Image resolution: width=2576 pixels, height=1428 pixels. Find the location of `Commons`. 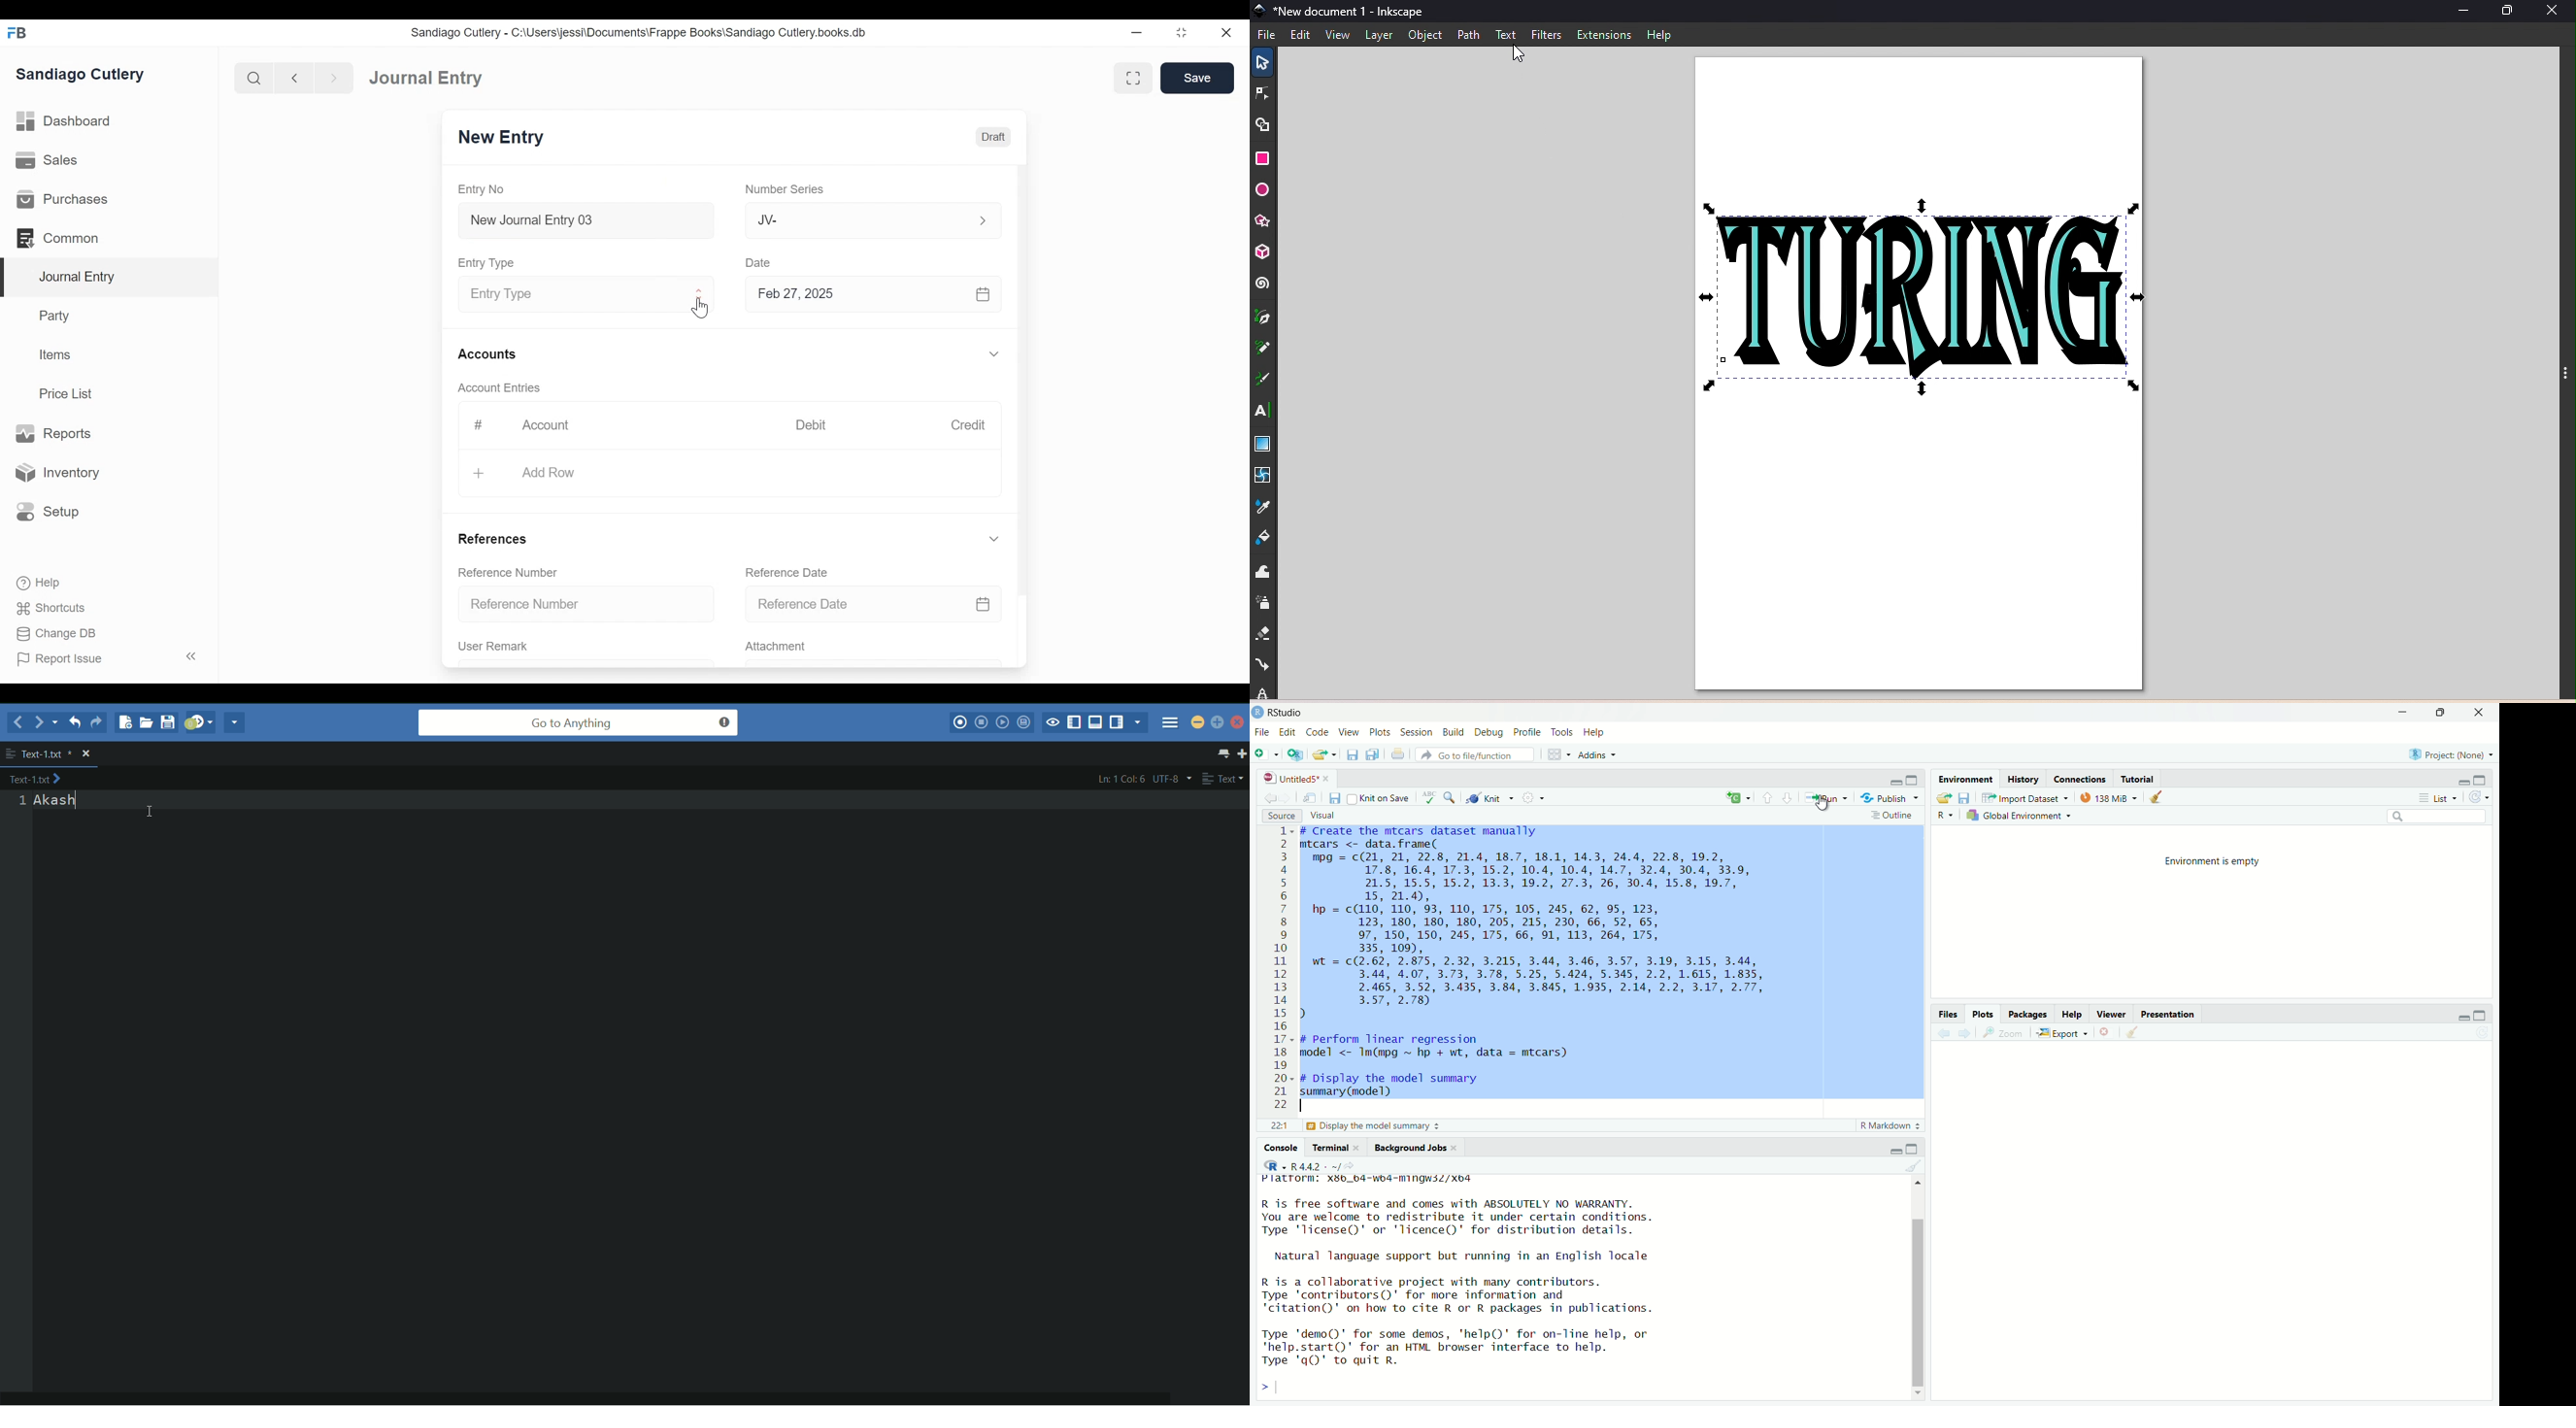

Commons is located at coordinates (57, 238).